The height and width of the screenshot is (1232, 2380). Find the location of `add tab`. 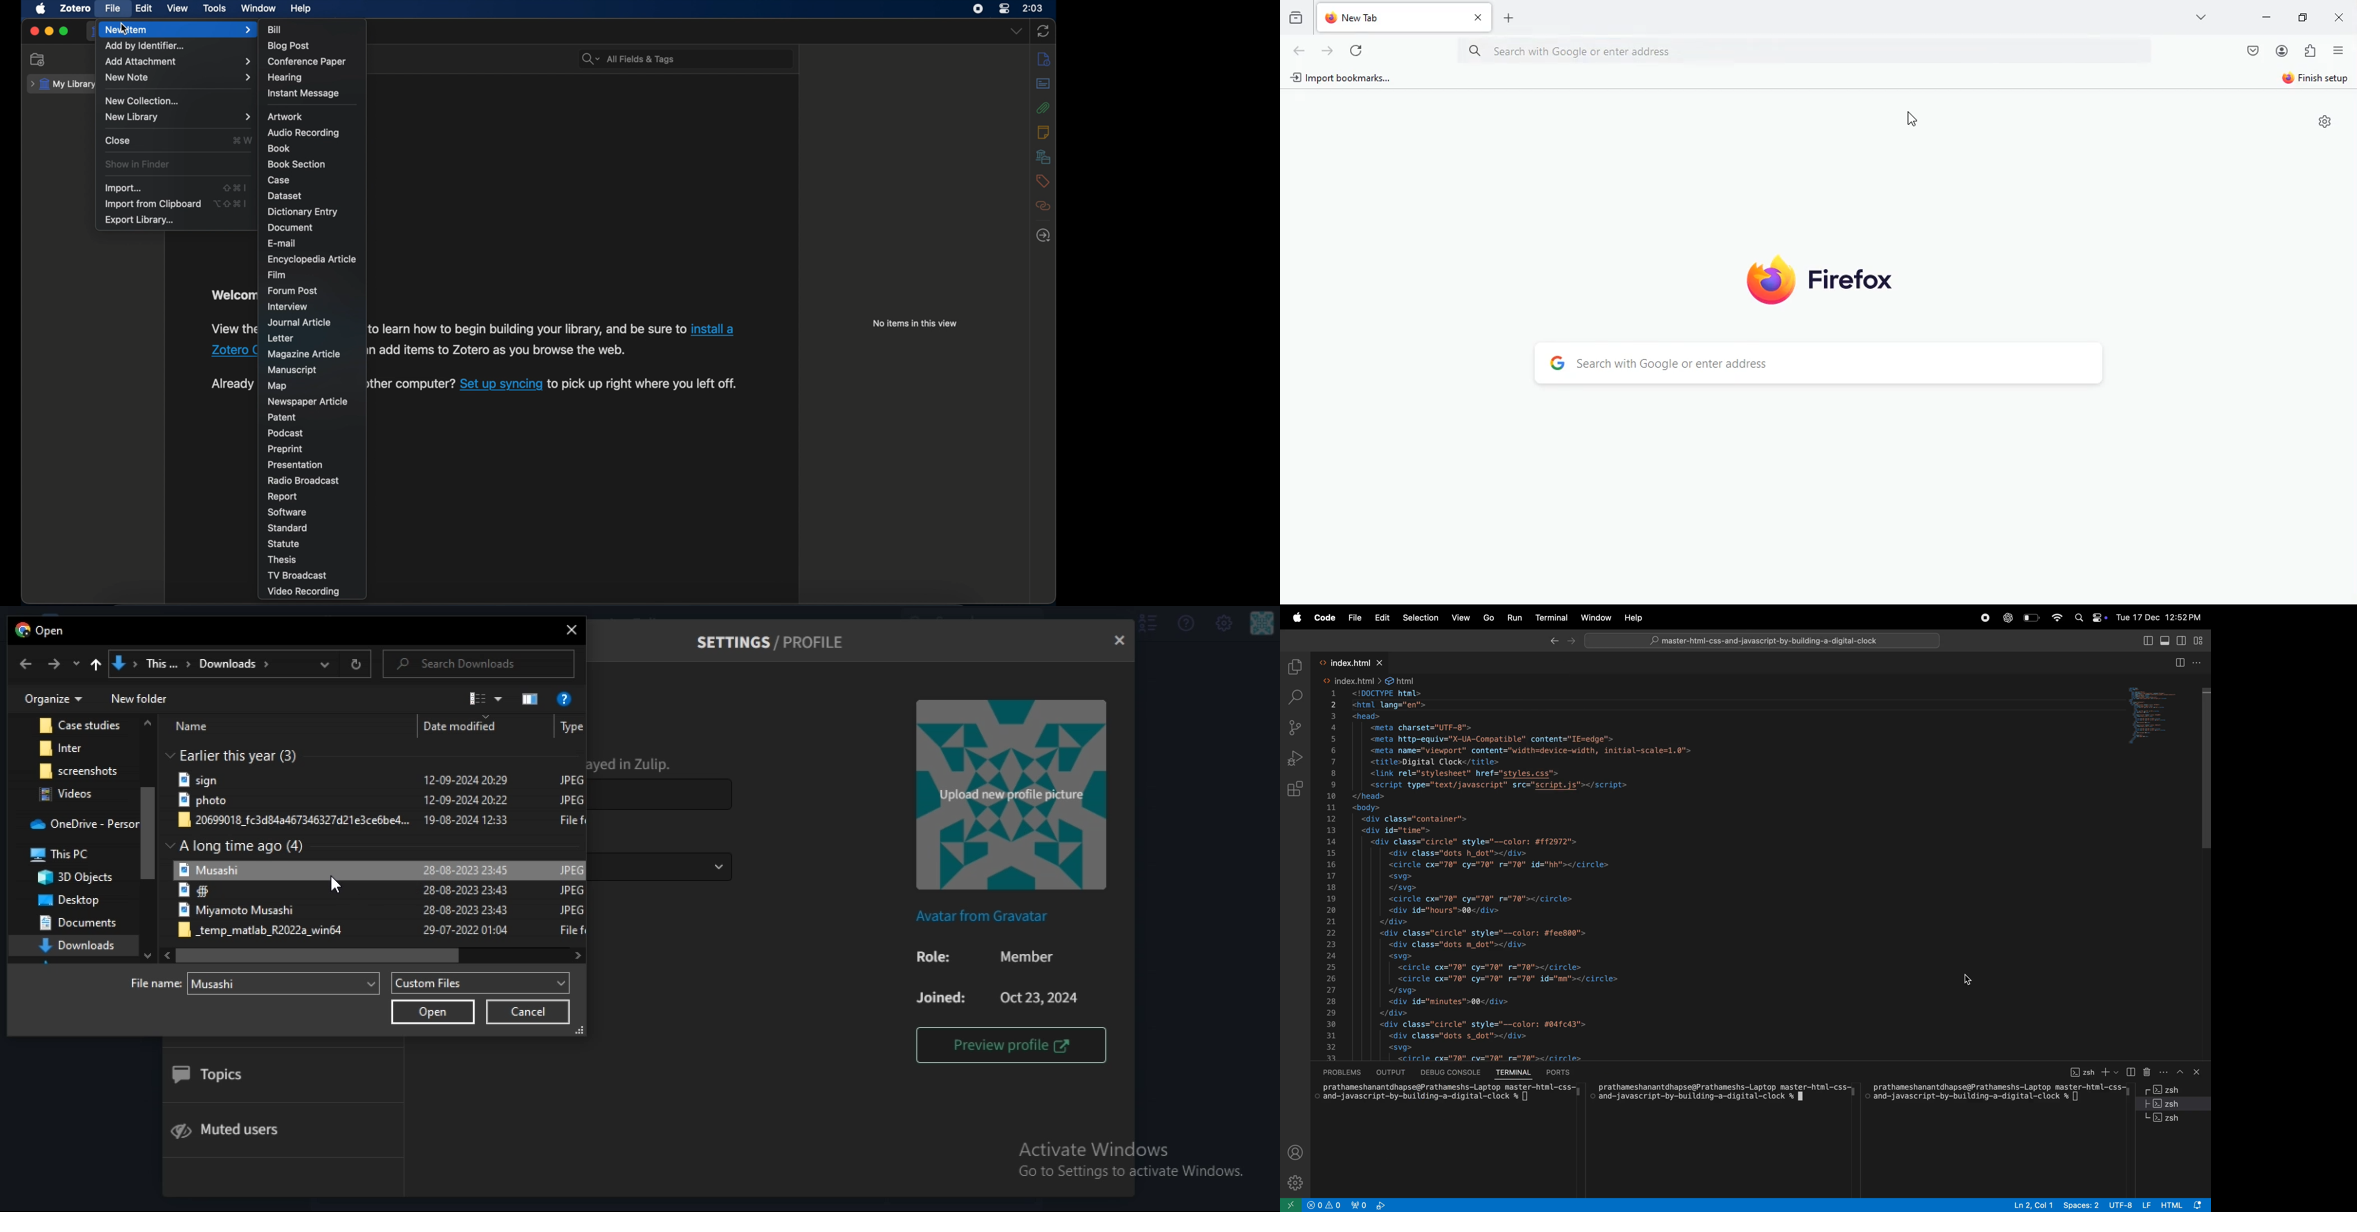

add tab is located at coordinates (1508, 20).